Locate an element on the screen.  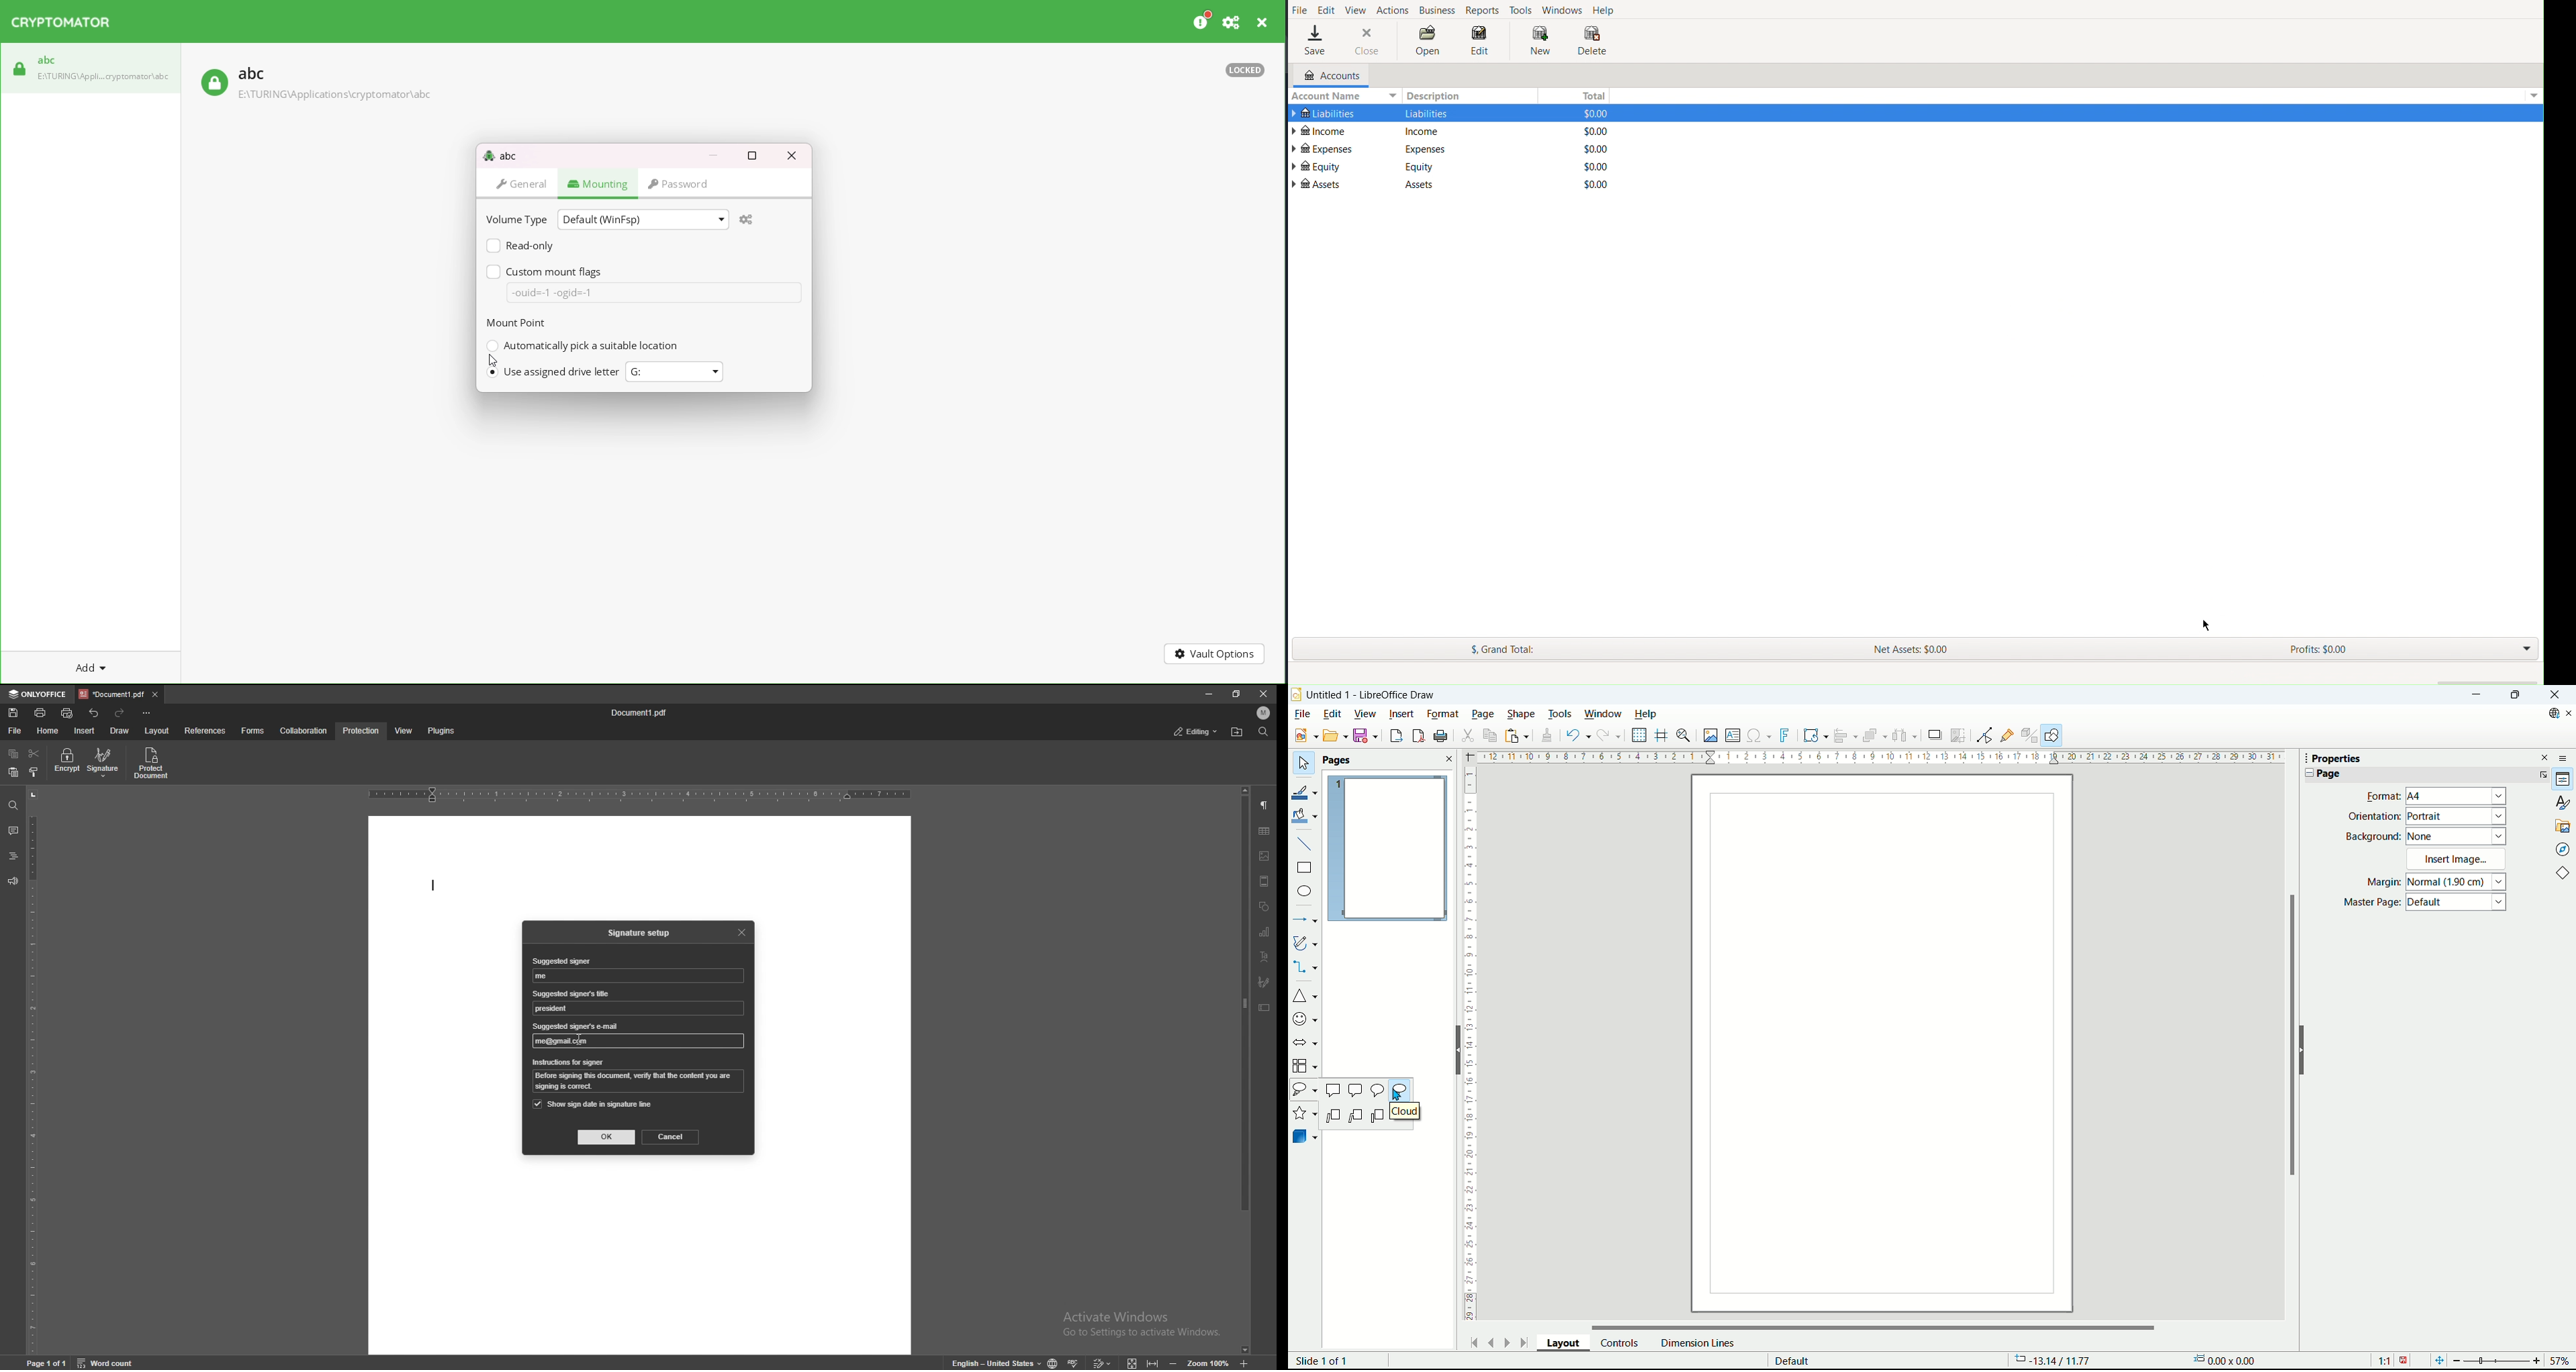
draw function is located at coordinates (2053, 735).